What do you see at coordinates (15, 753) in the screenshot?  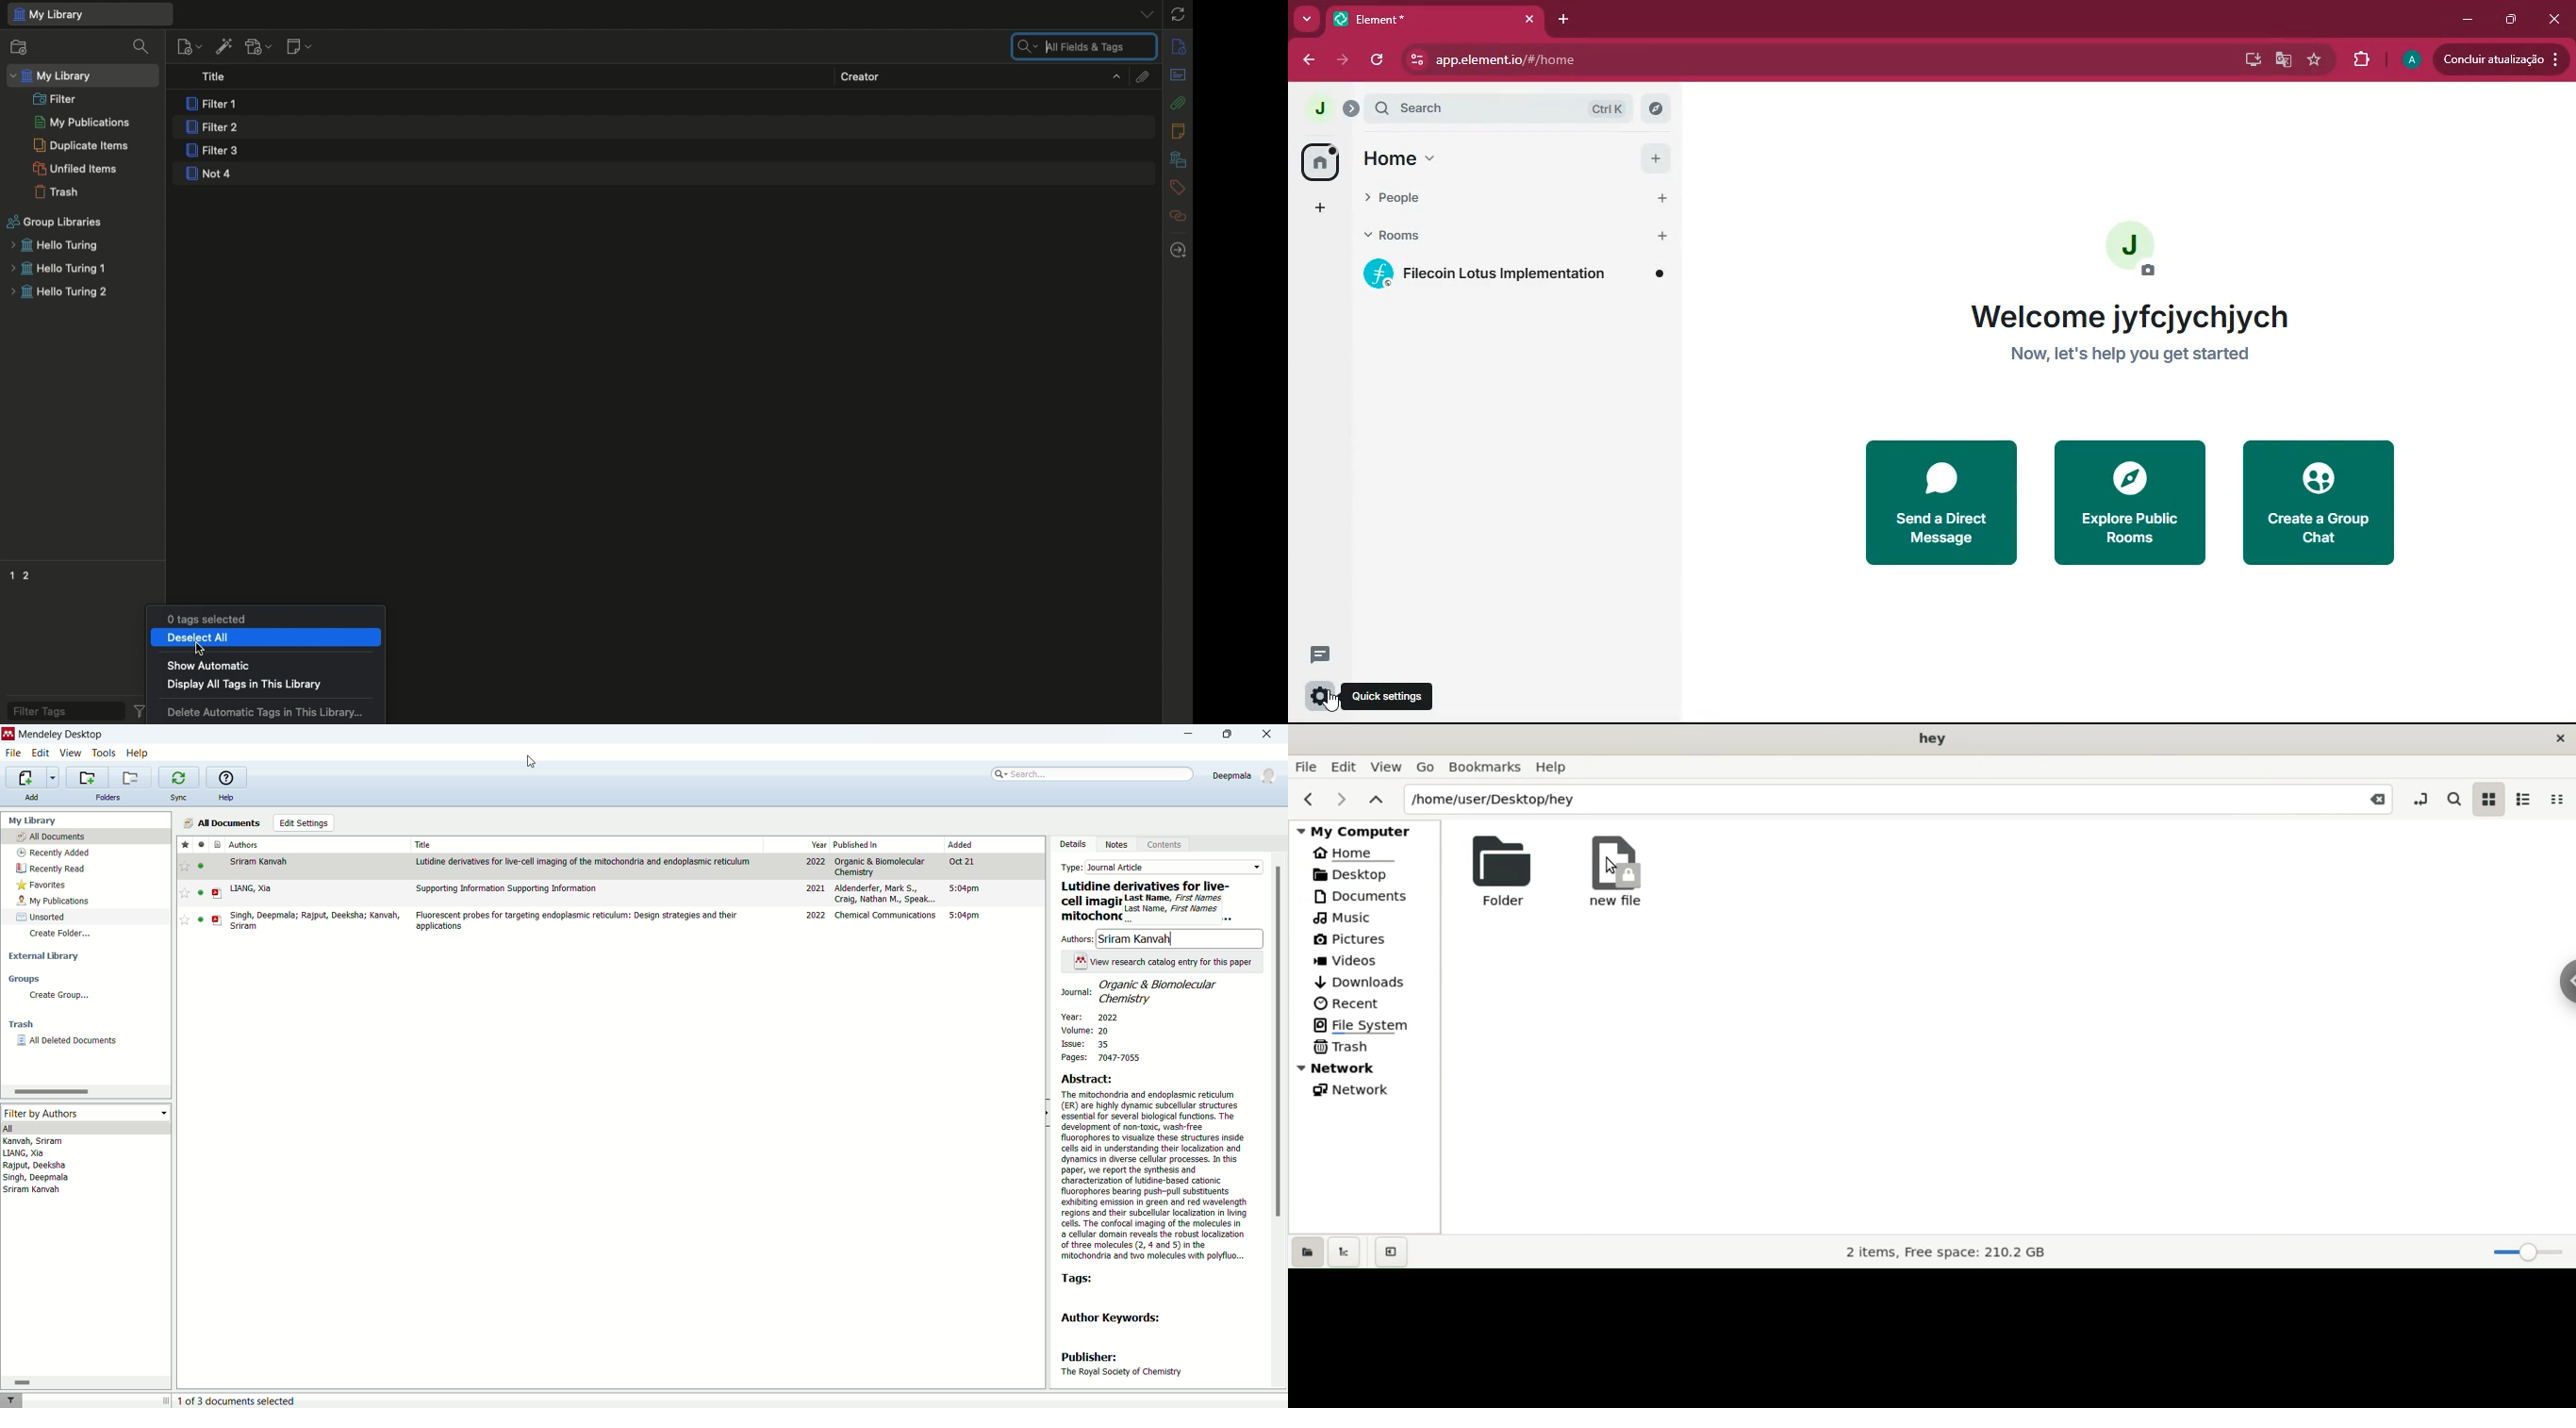 I see `file` at bounding box center [15, 753].